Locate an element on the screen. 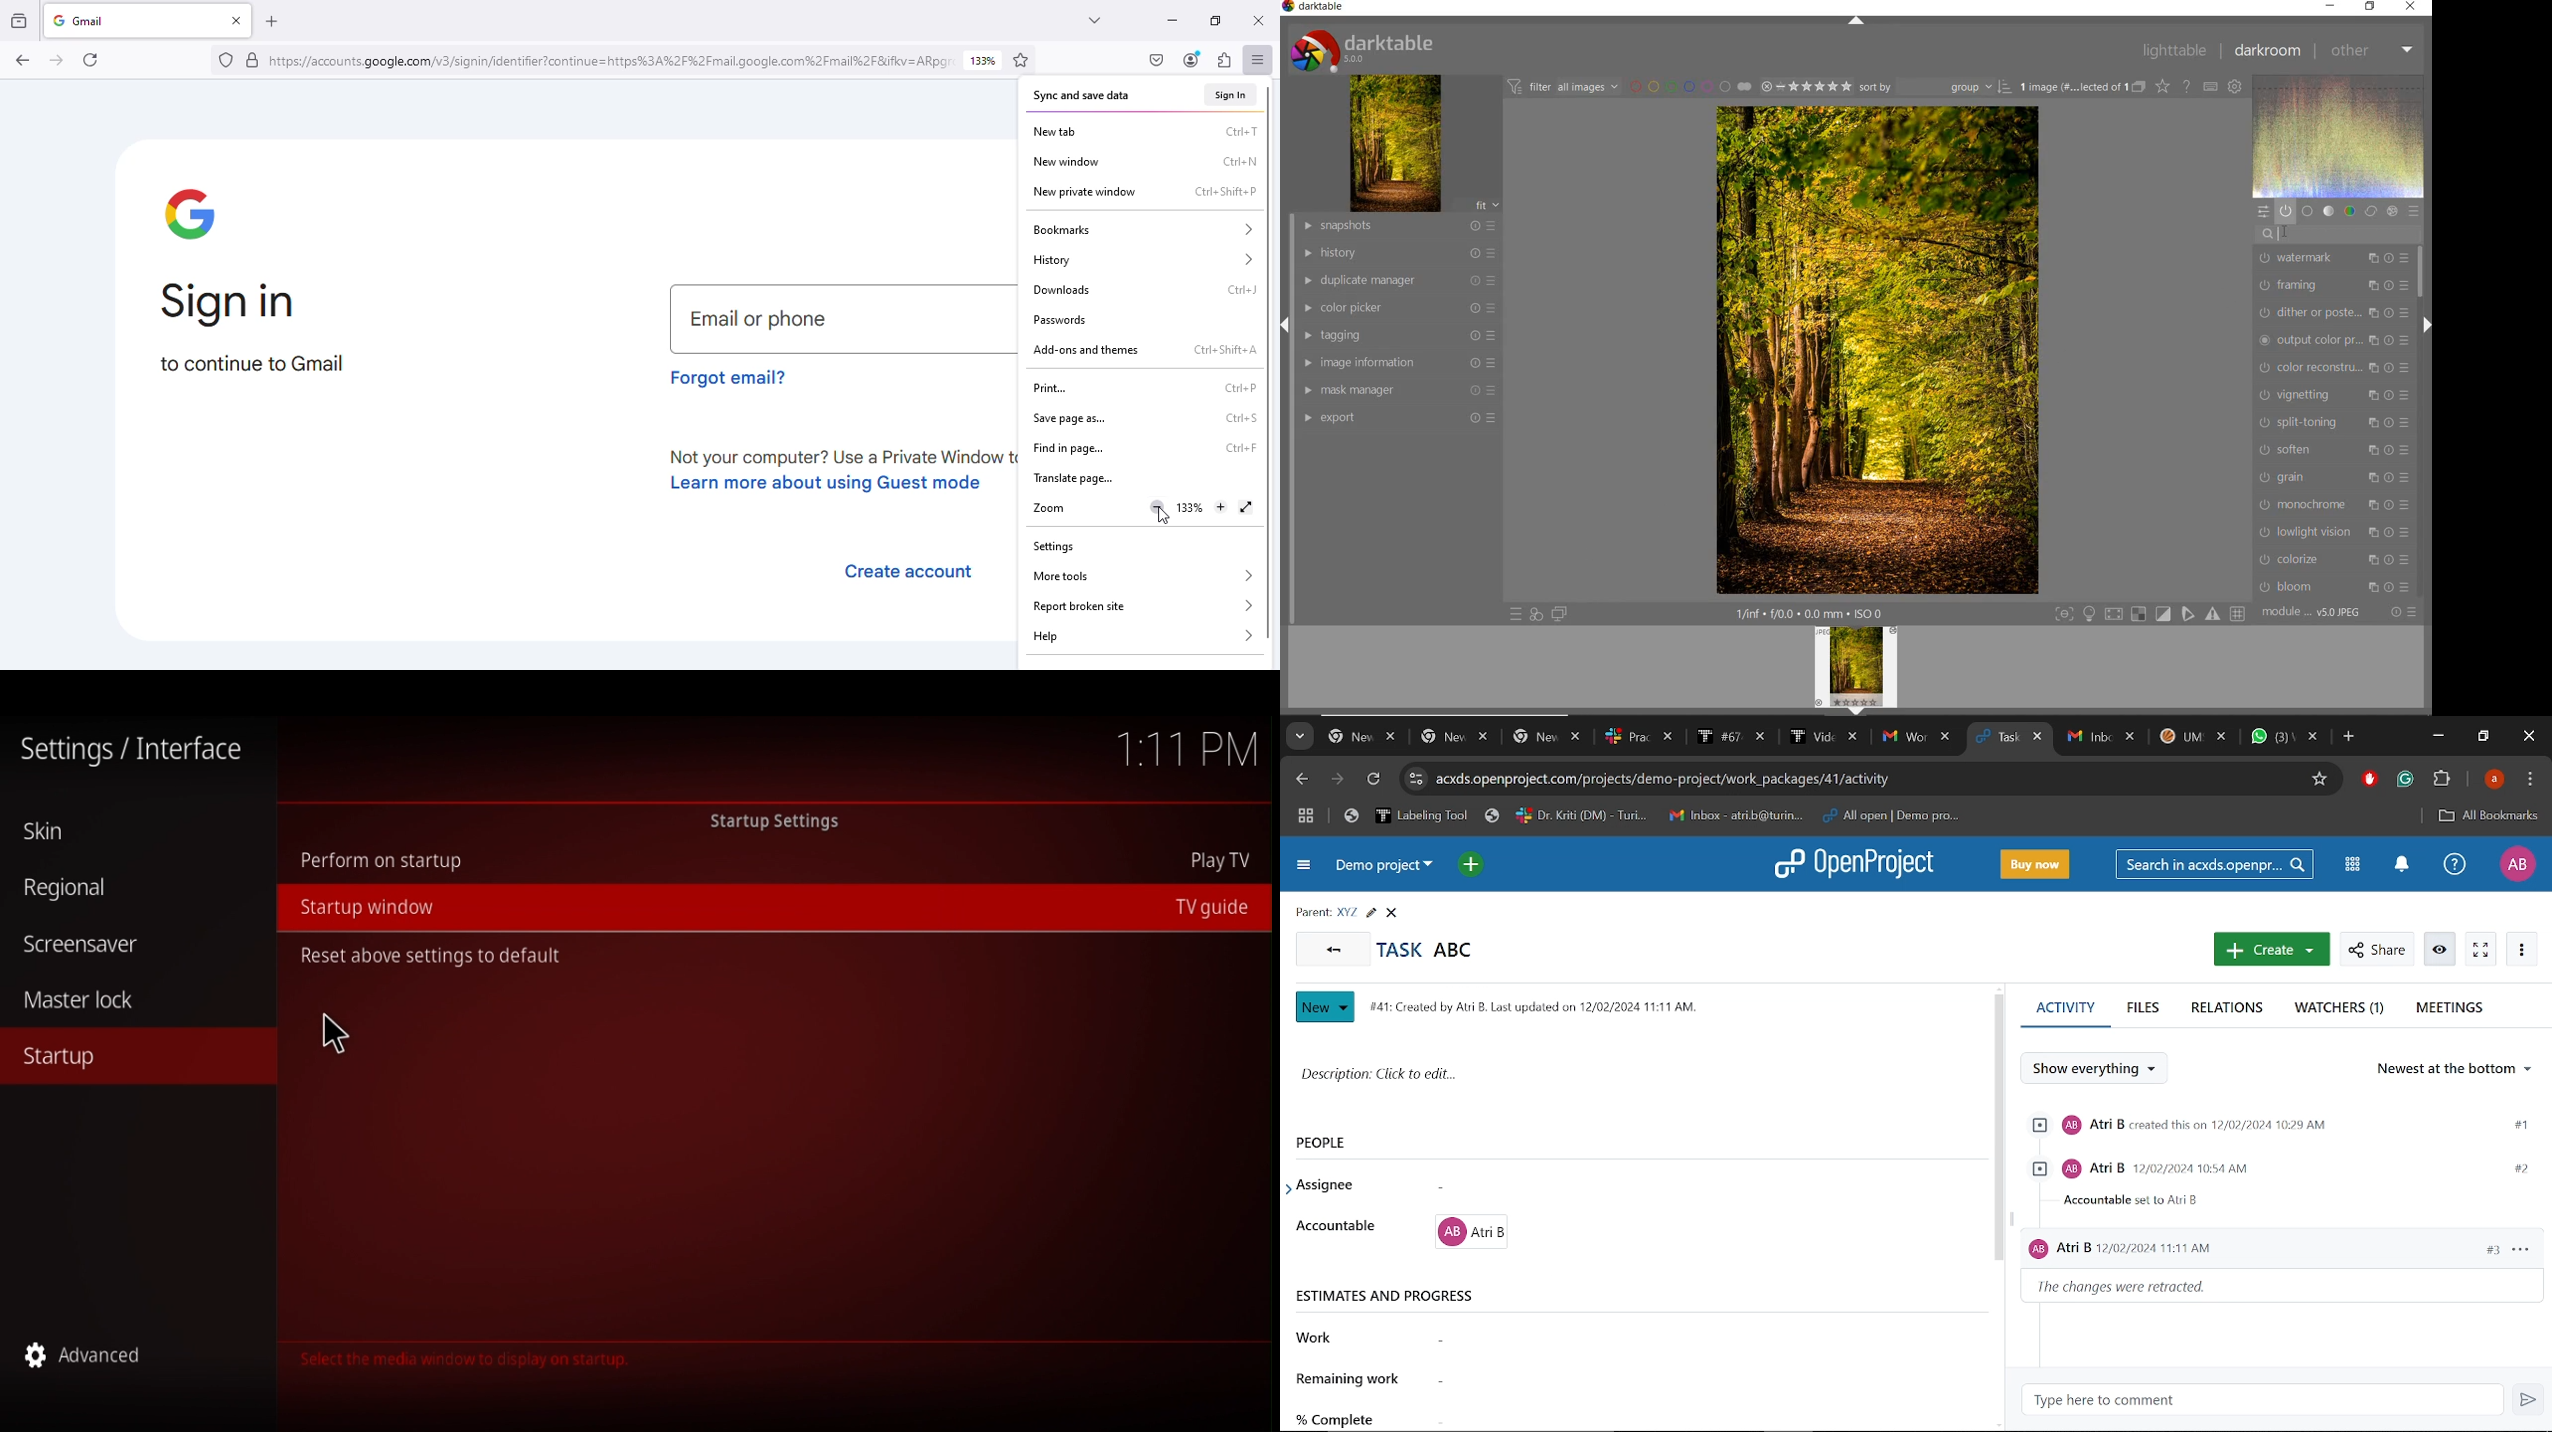 Image resolution: width=2576 pixels, height=1456 pixels. effect is located at coordinates (2392, 210).